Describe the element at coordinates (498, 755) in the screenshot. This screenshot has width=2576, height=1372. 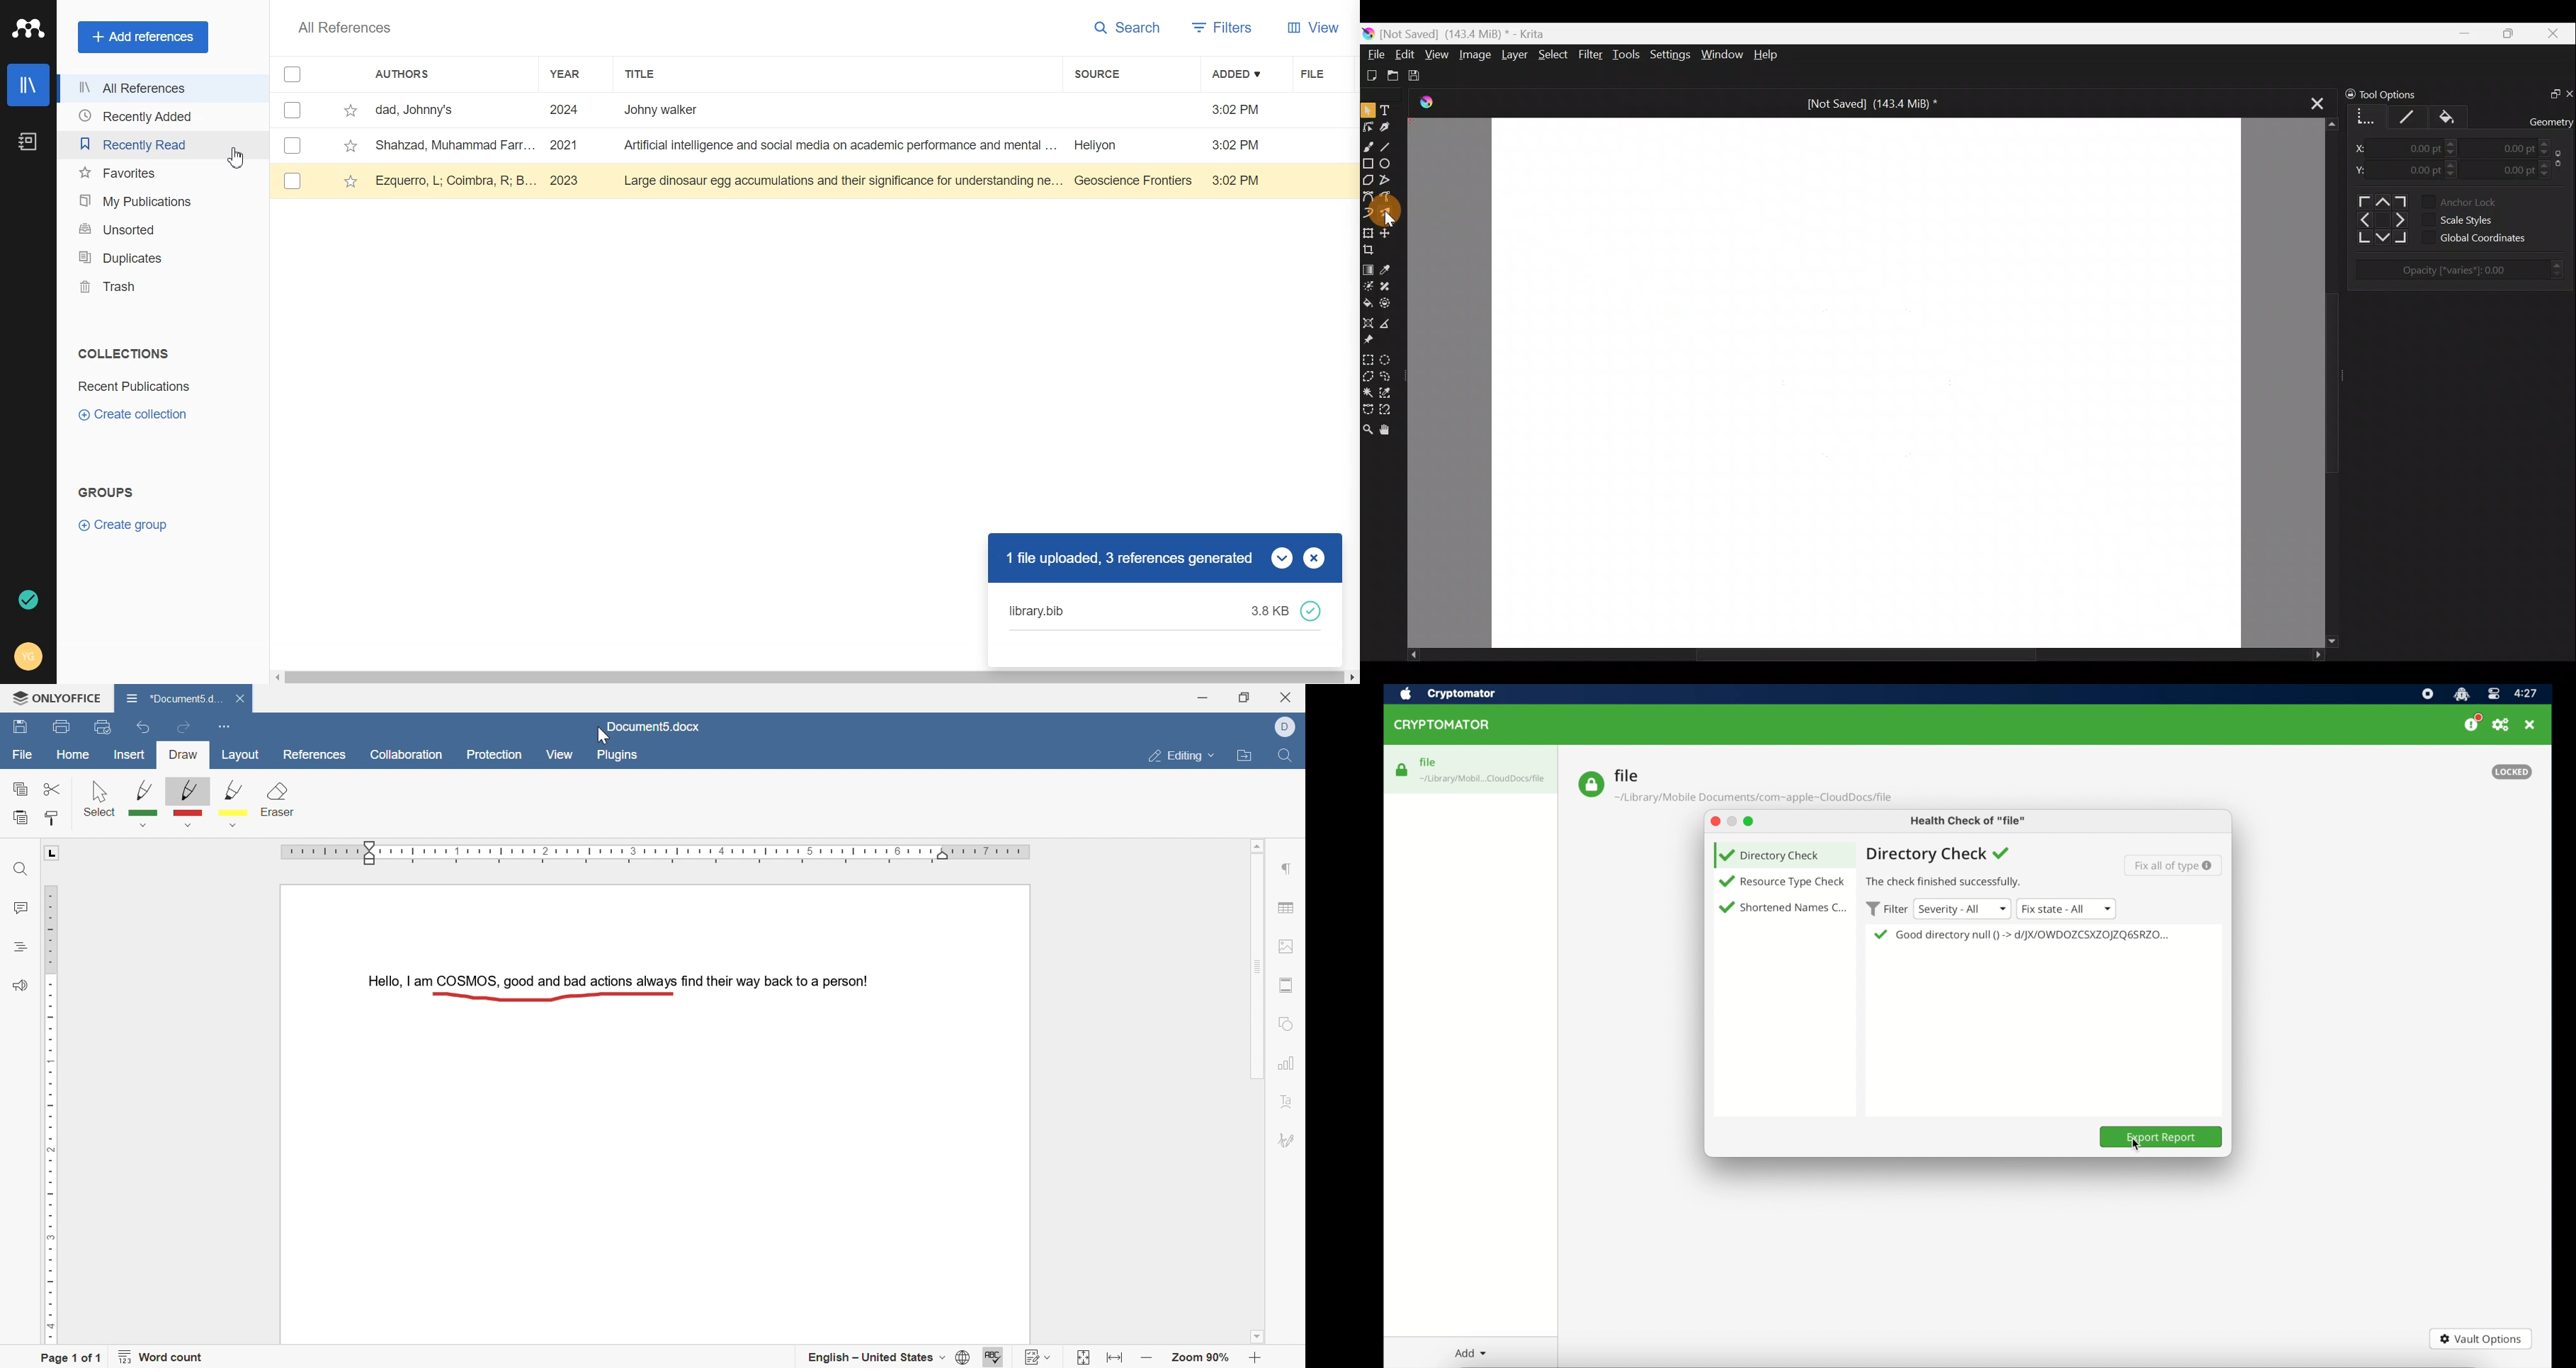
I see `protection` at that location.